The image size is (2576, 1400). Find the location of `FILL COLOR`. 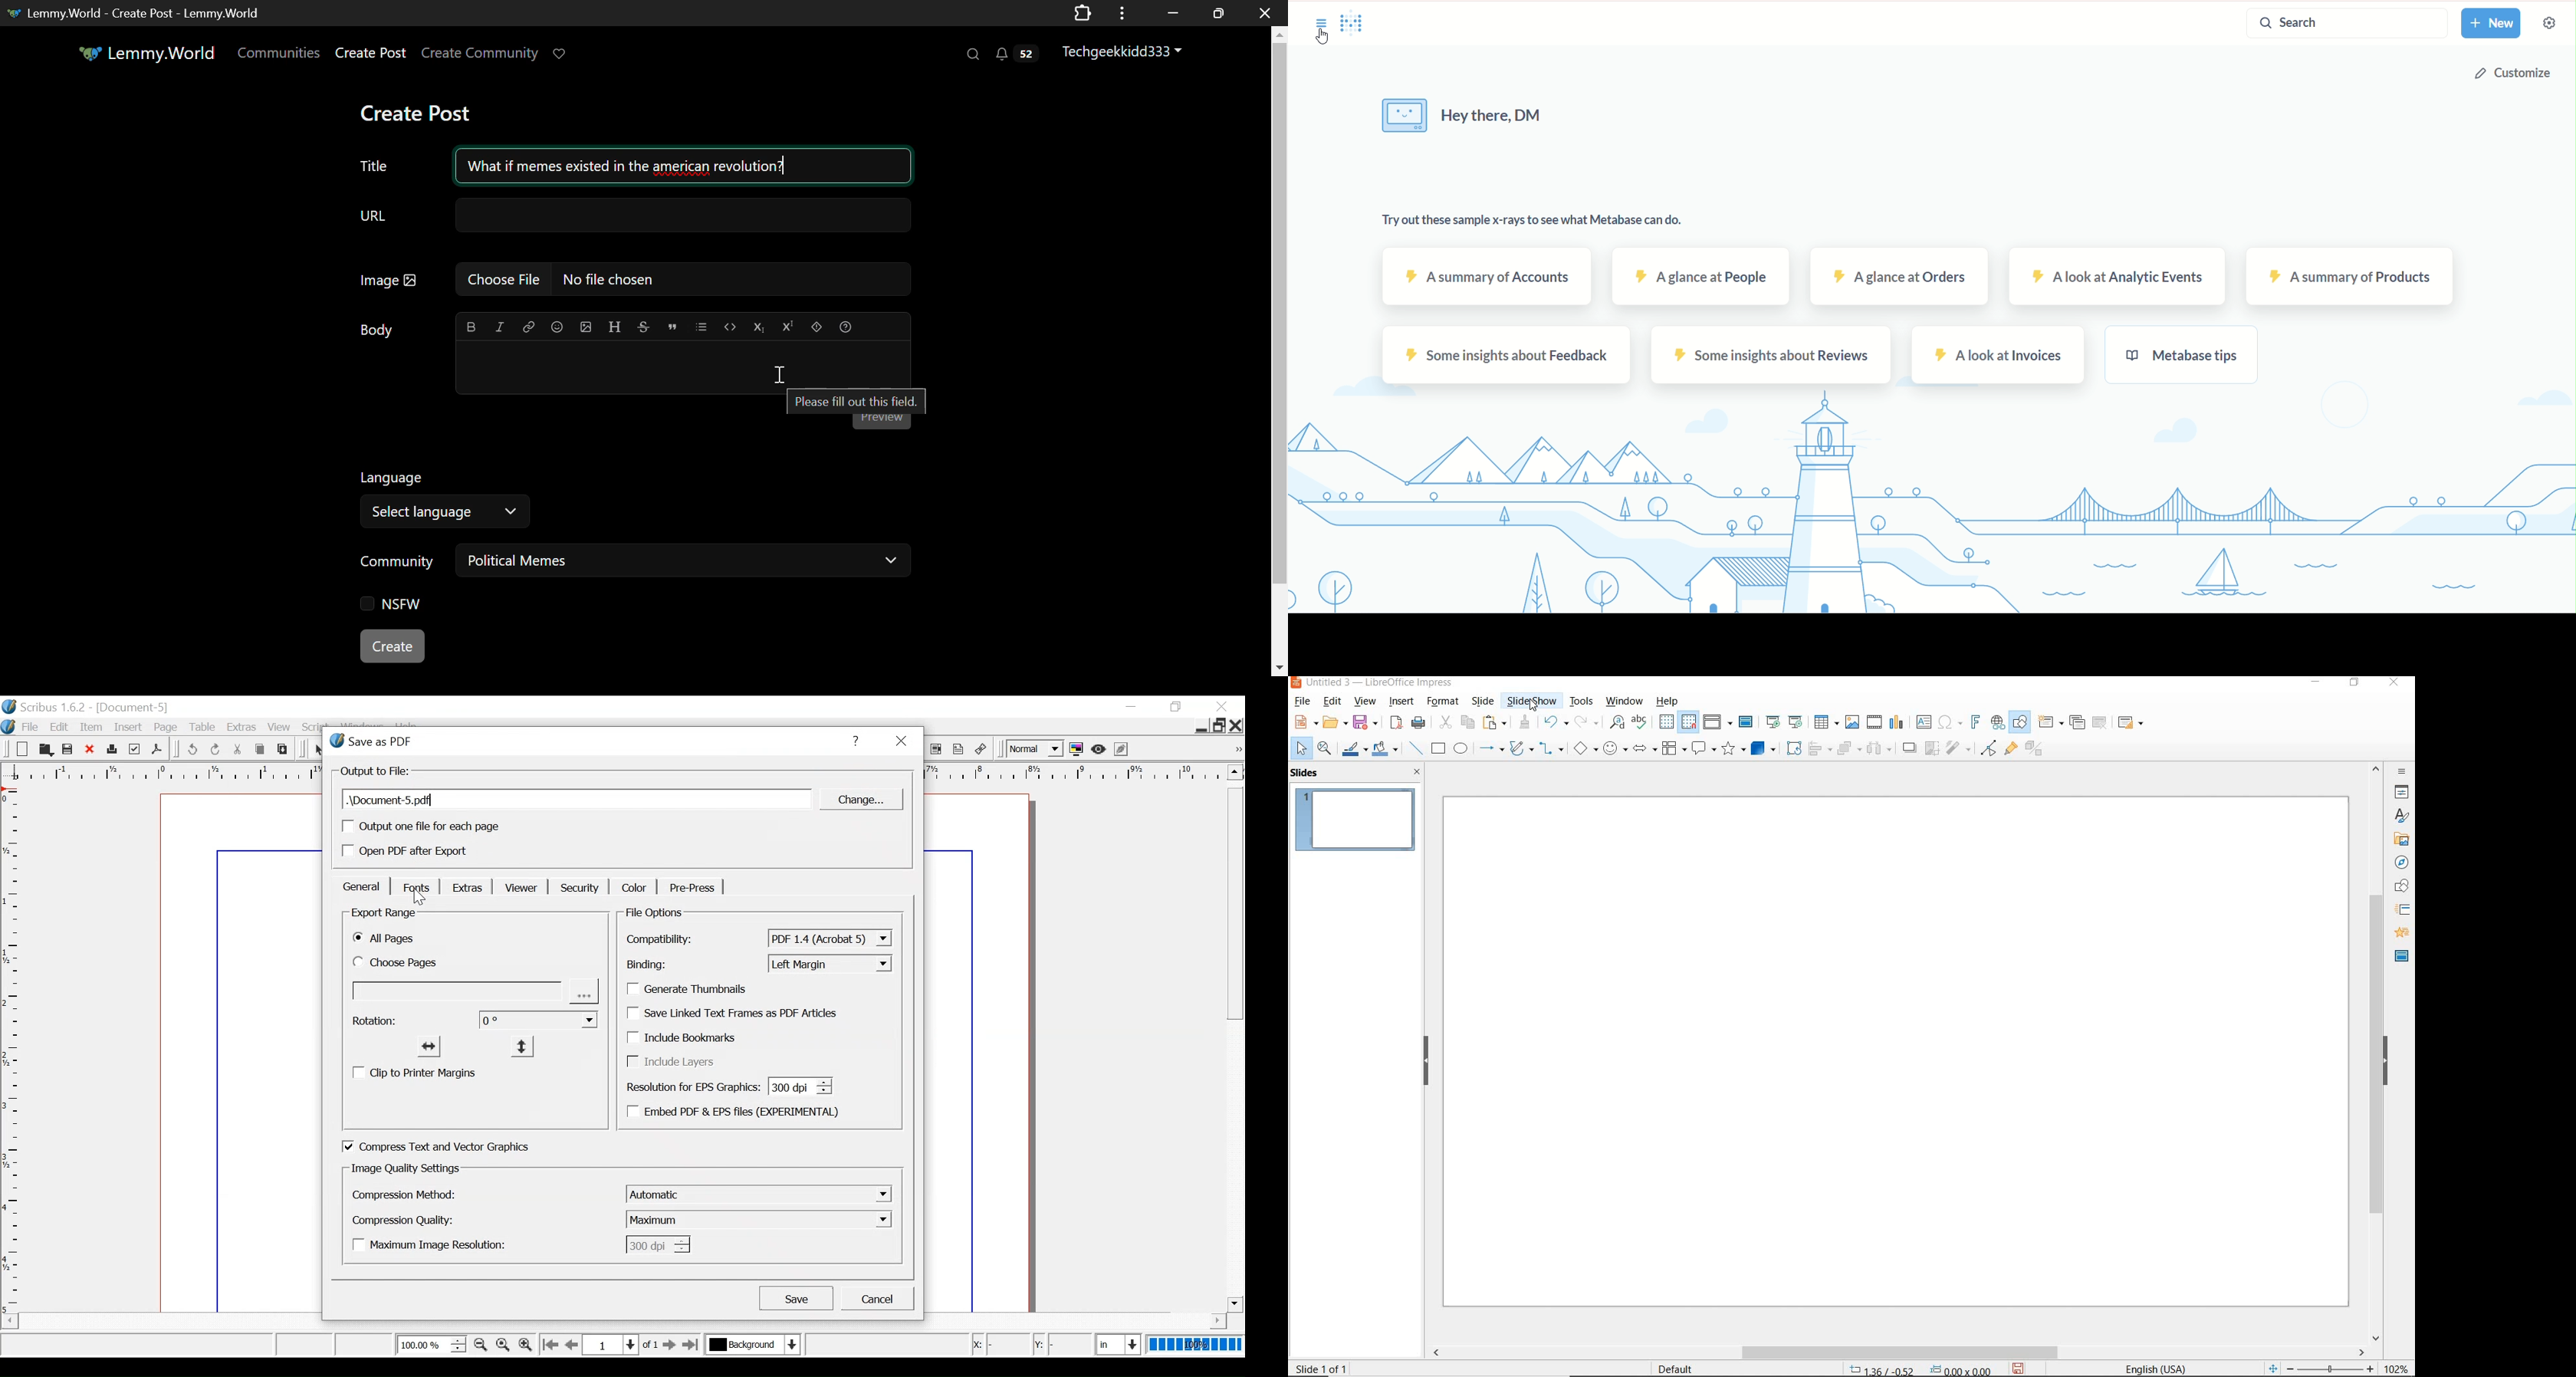

FILL COLOR is located at coordinates (1385, 750).